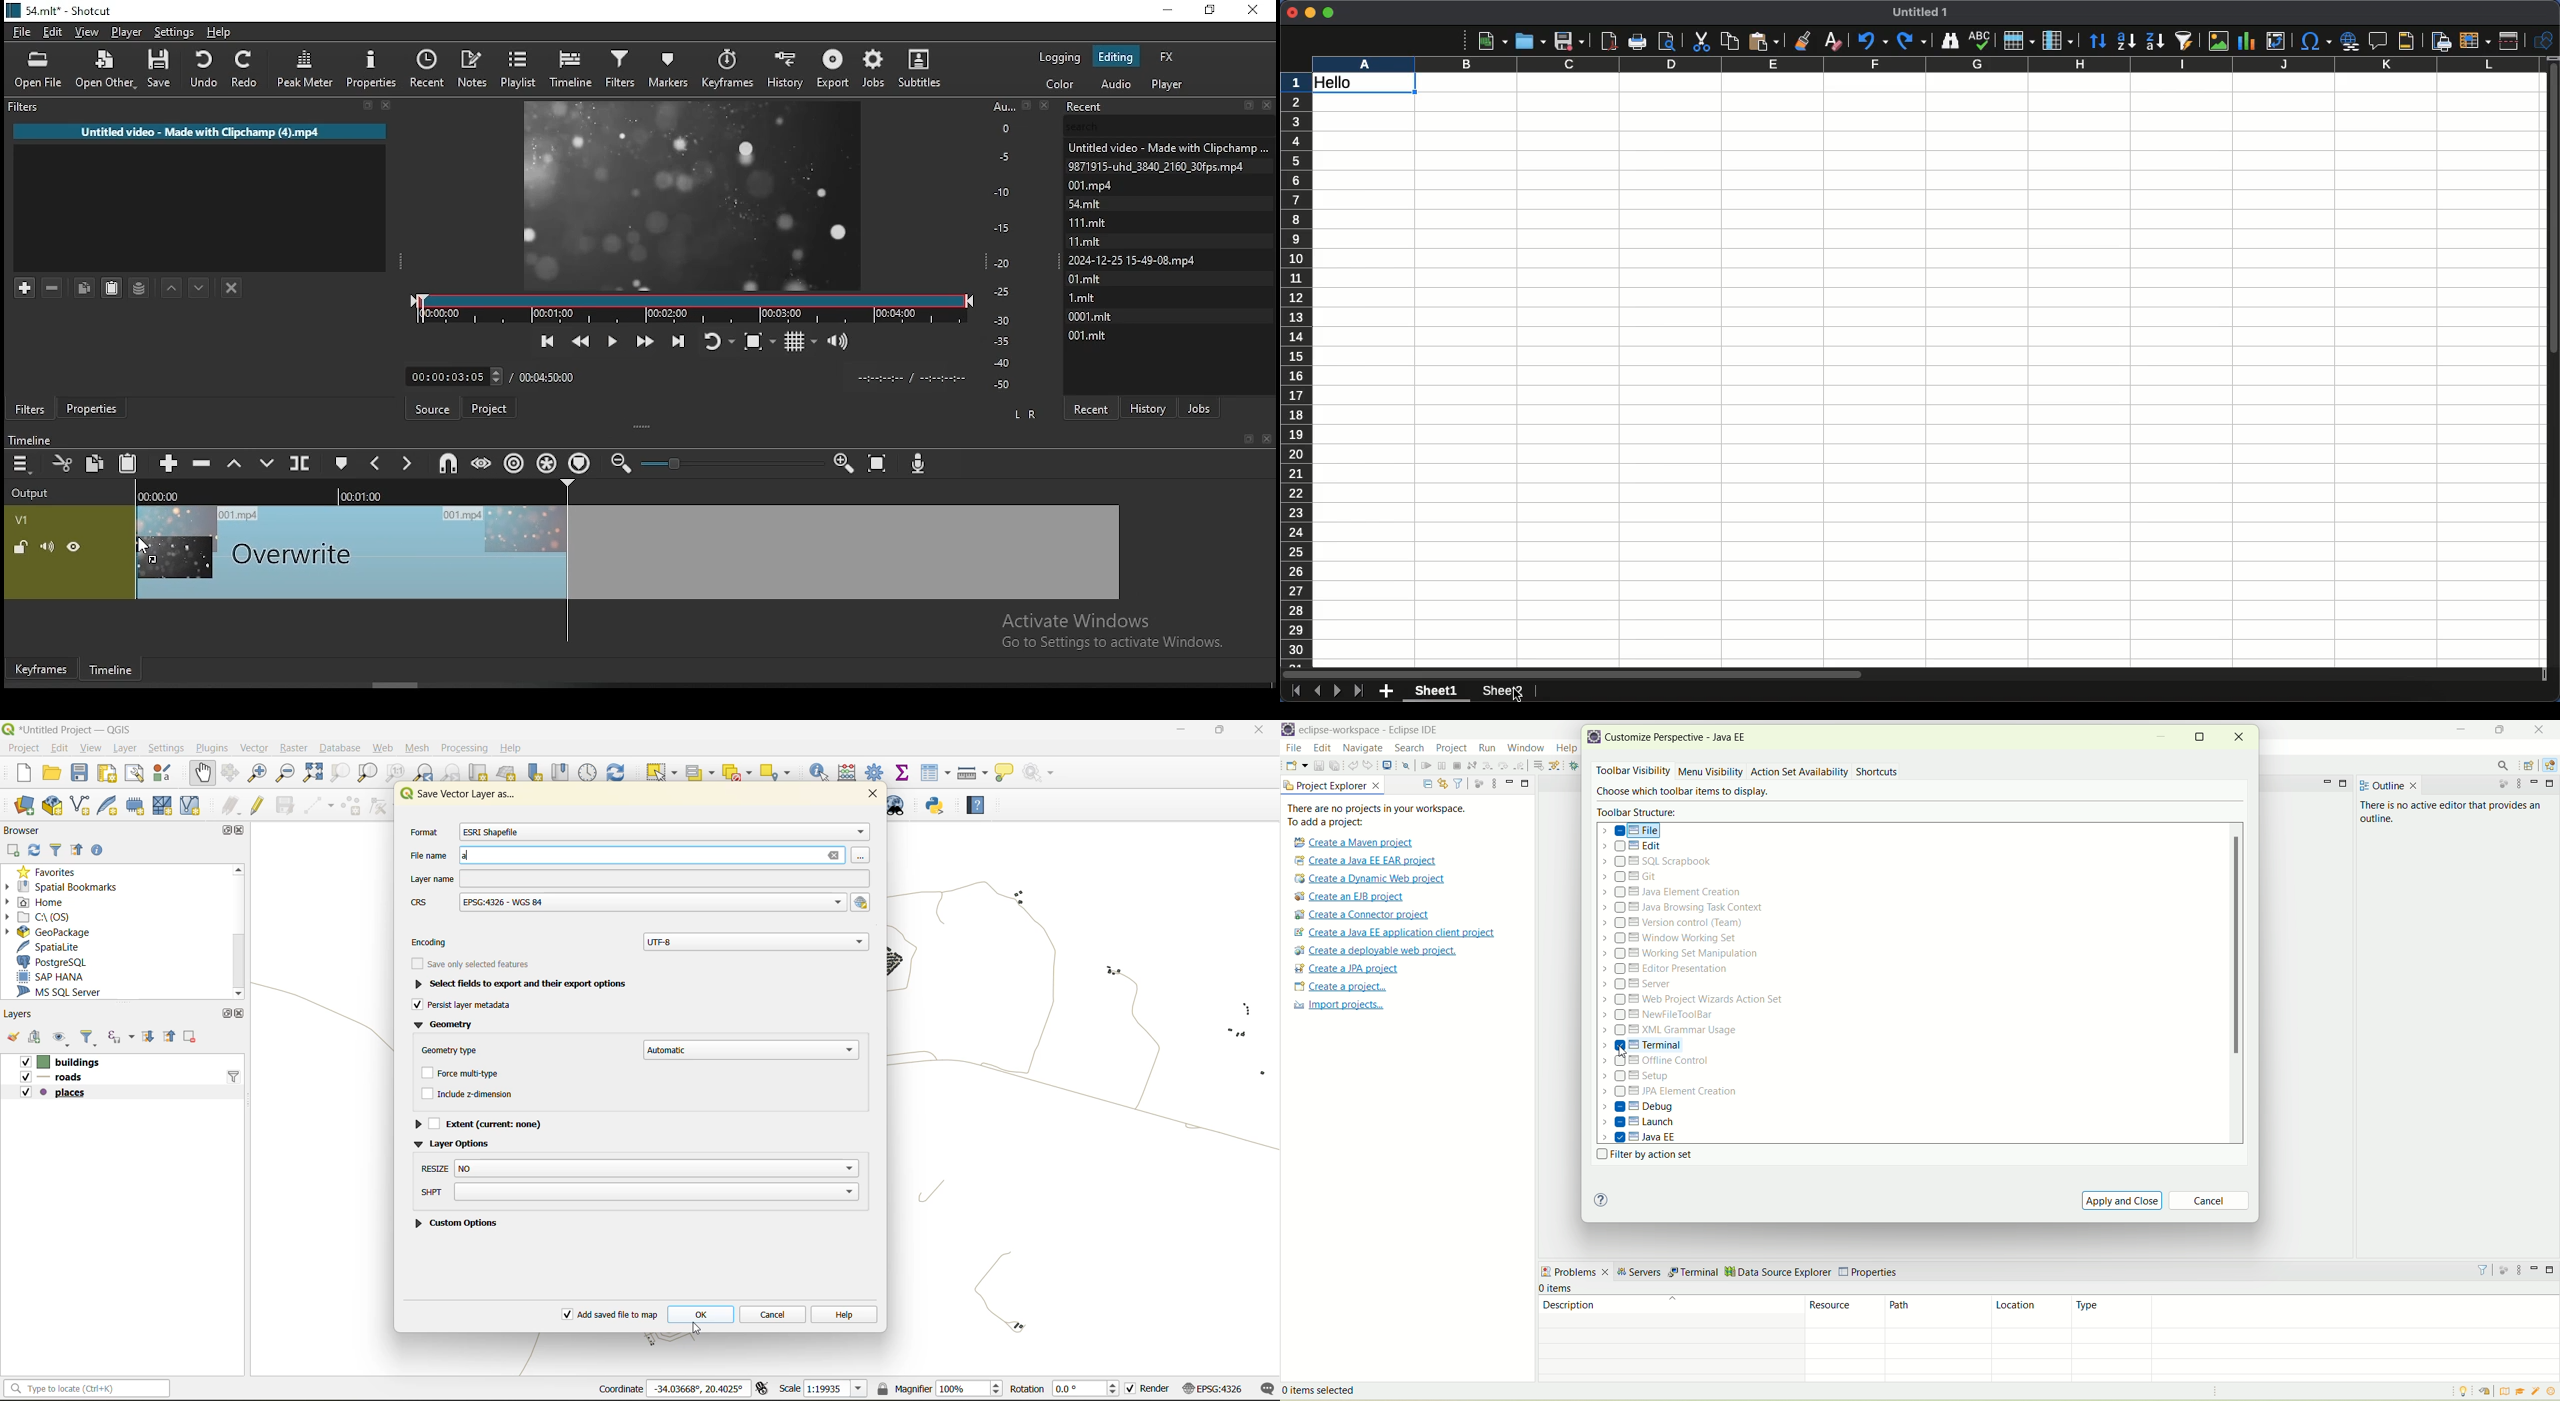 The height and width of the screenshot is (1428, 2576). I want to click on timeline, so click(571, 71).